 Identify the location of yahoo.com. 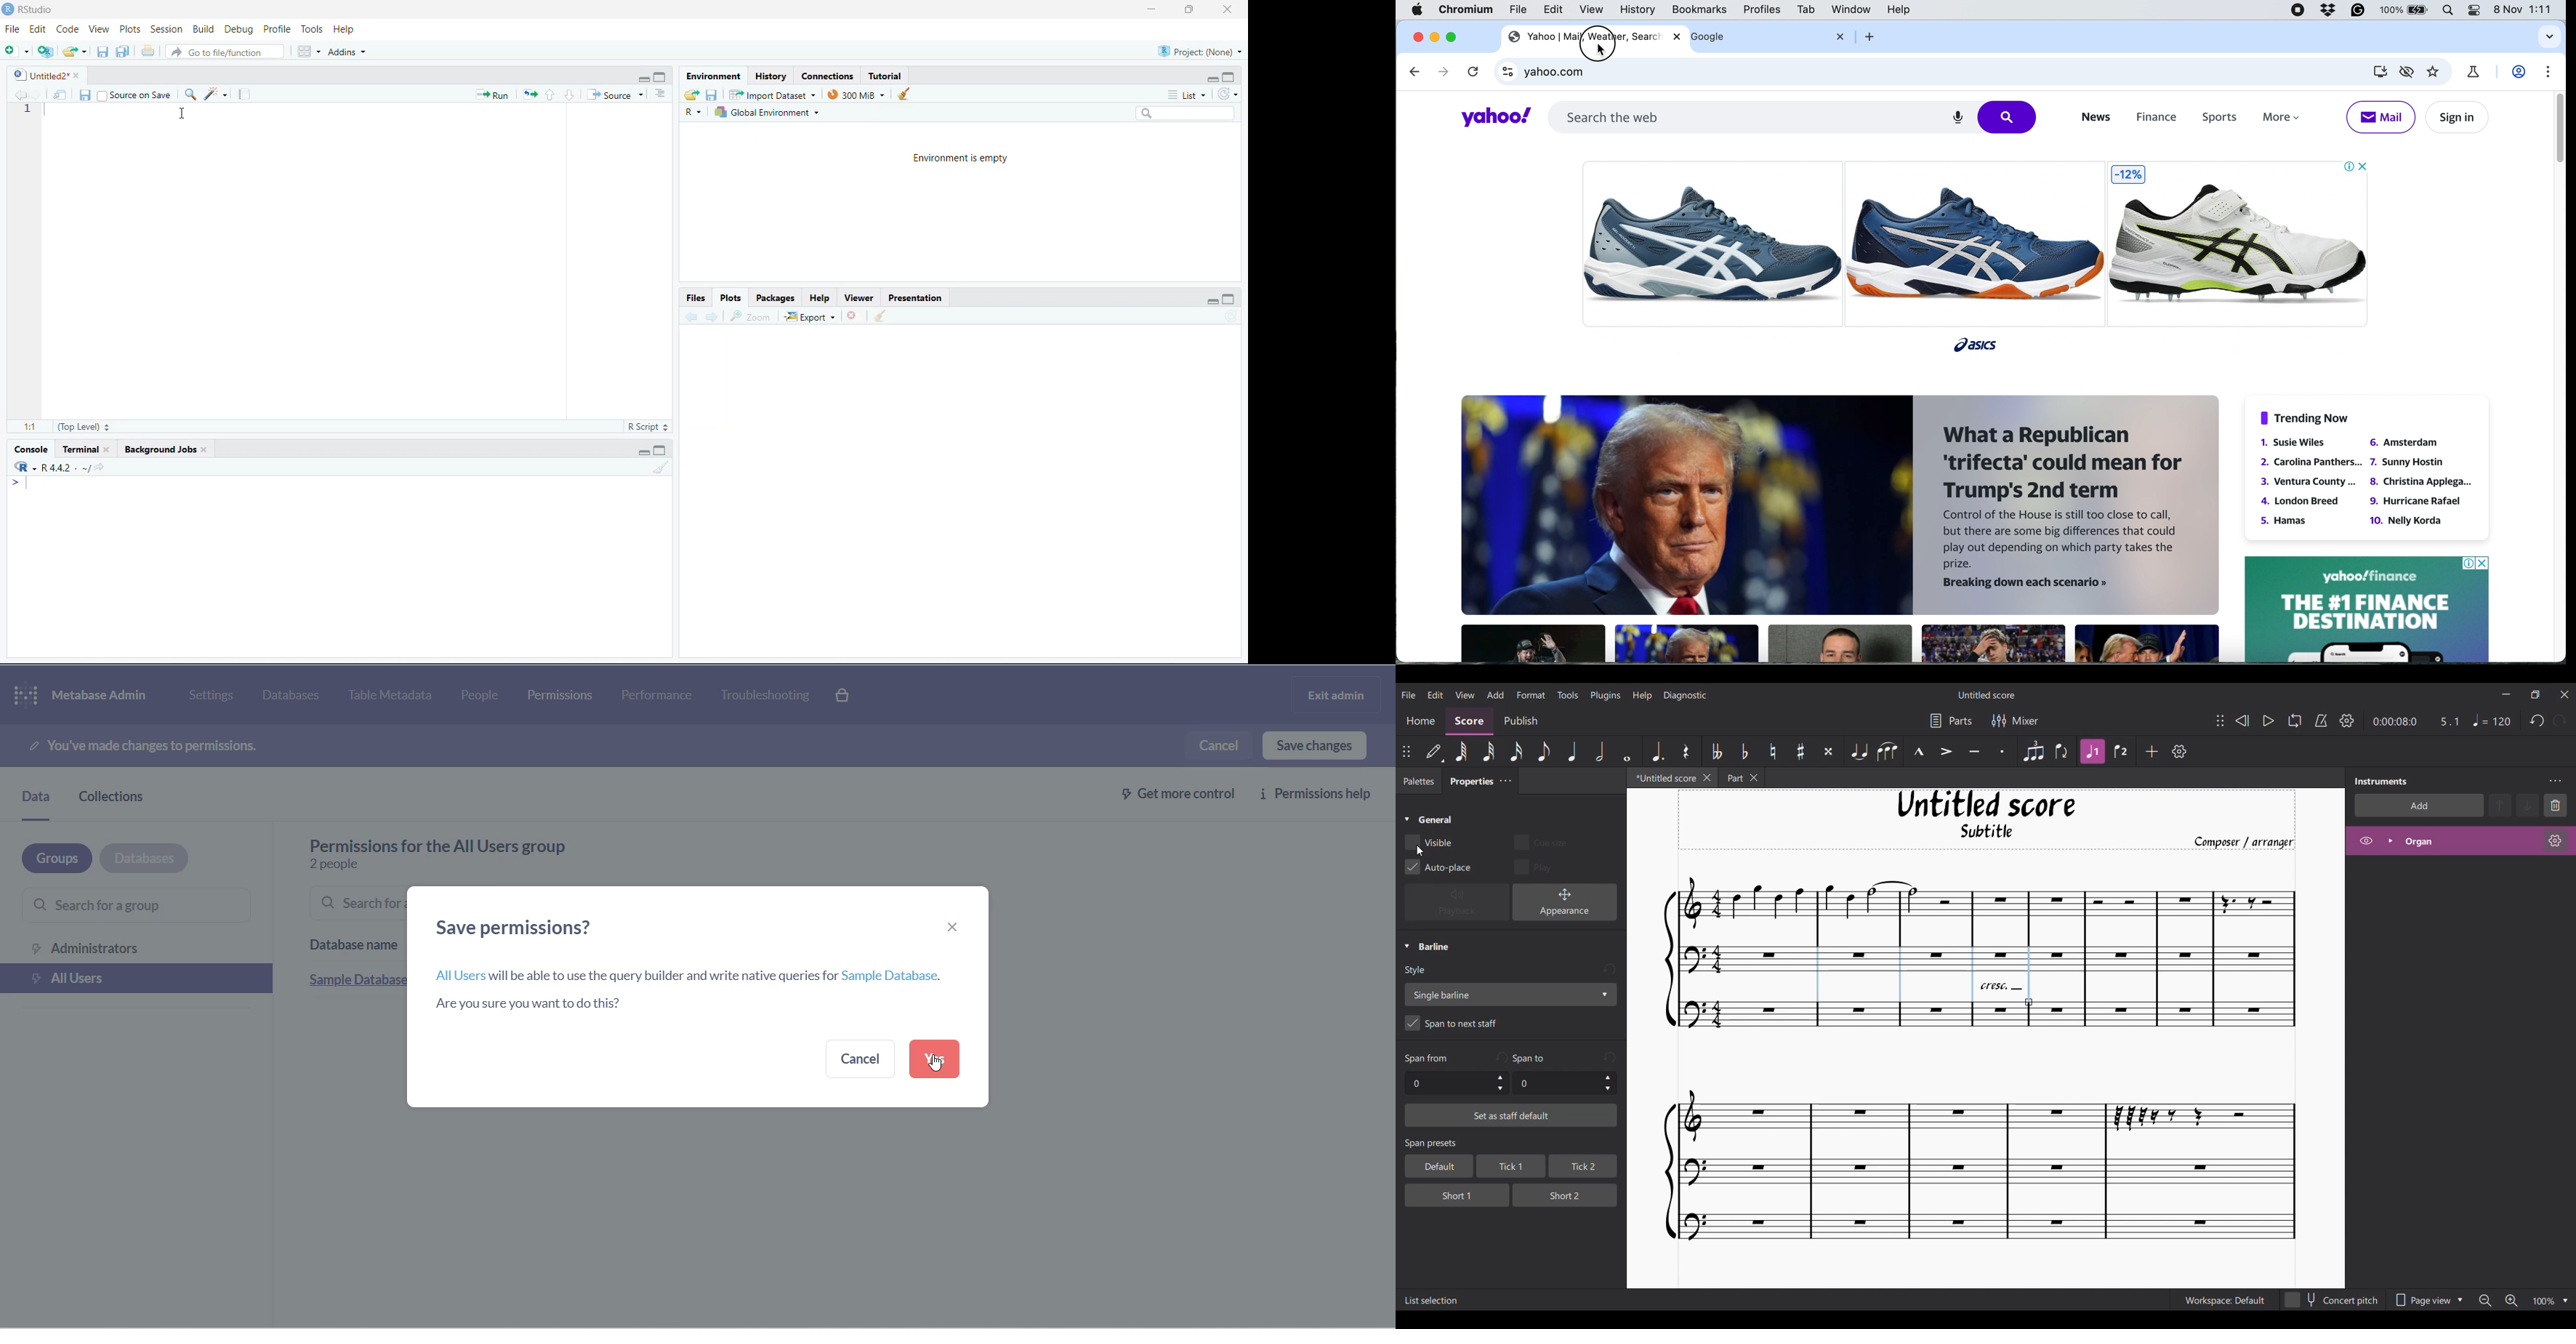
(1940, 74).